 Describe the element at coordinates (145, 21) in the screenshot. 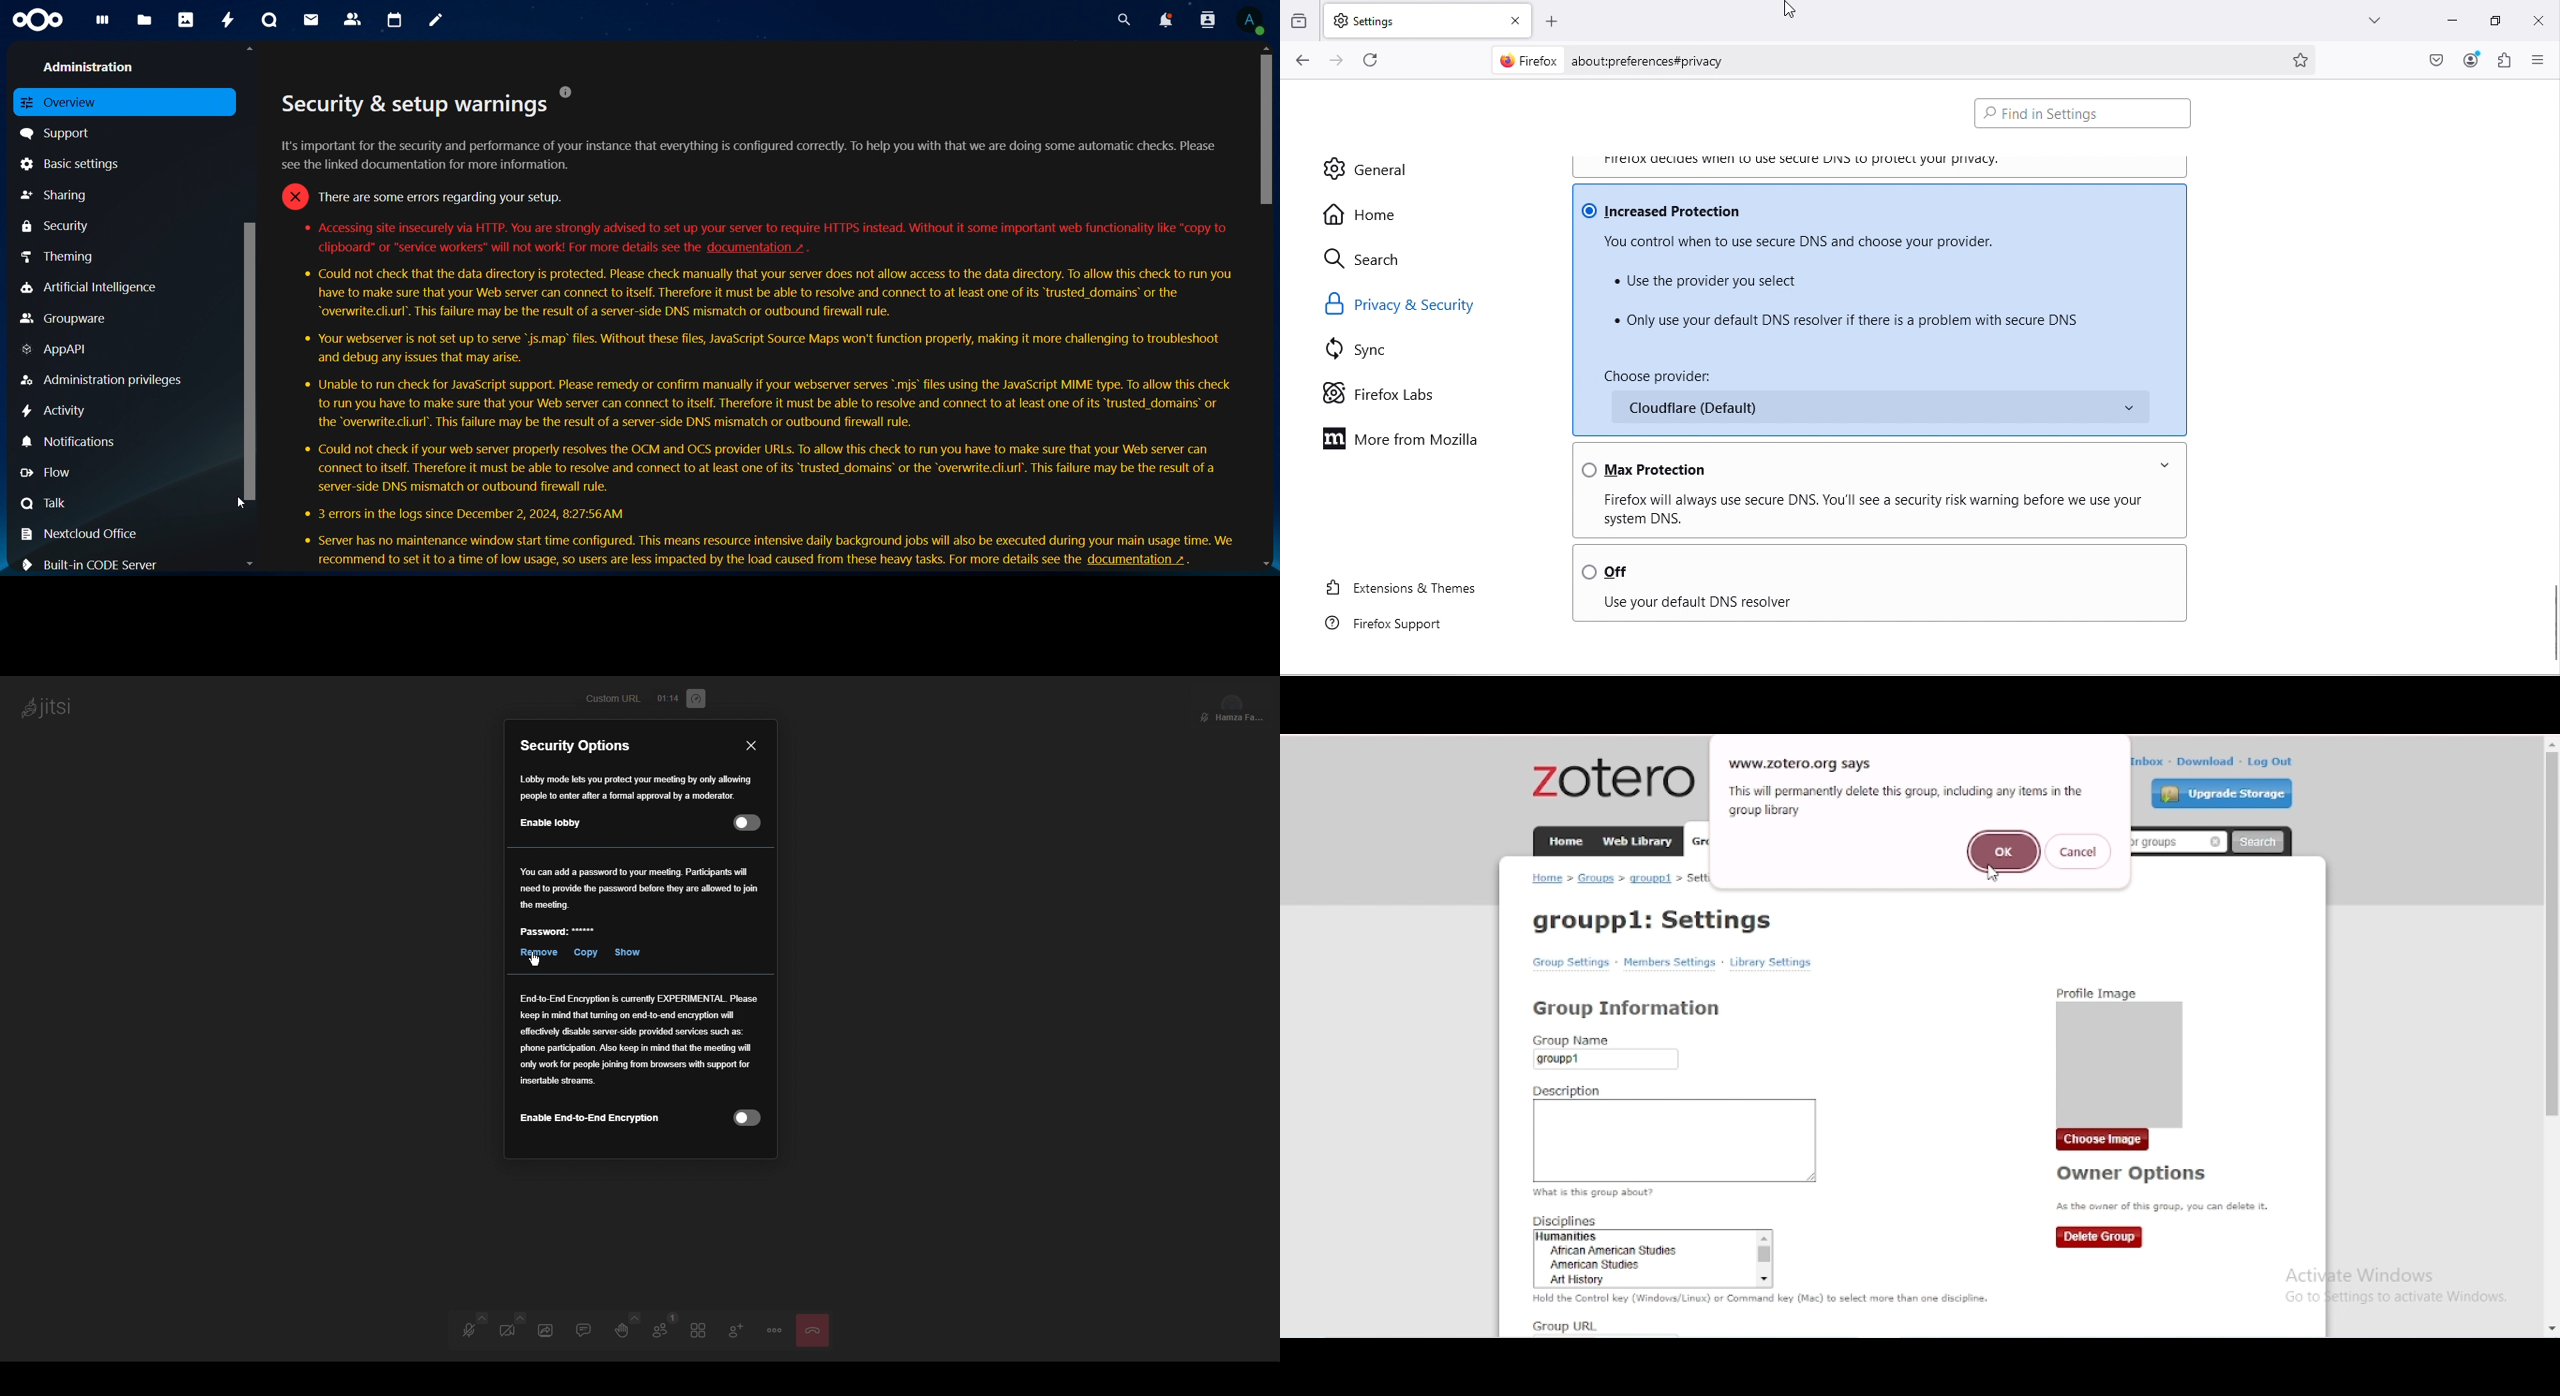

I see `files` at that location.